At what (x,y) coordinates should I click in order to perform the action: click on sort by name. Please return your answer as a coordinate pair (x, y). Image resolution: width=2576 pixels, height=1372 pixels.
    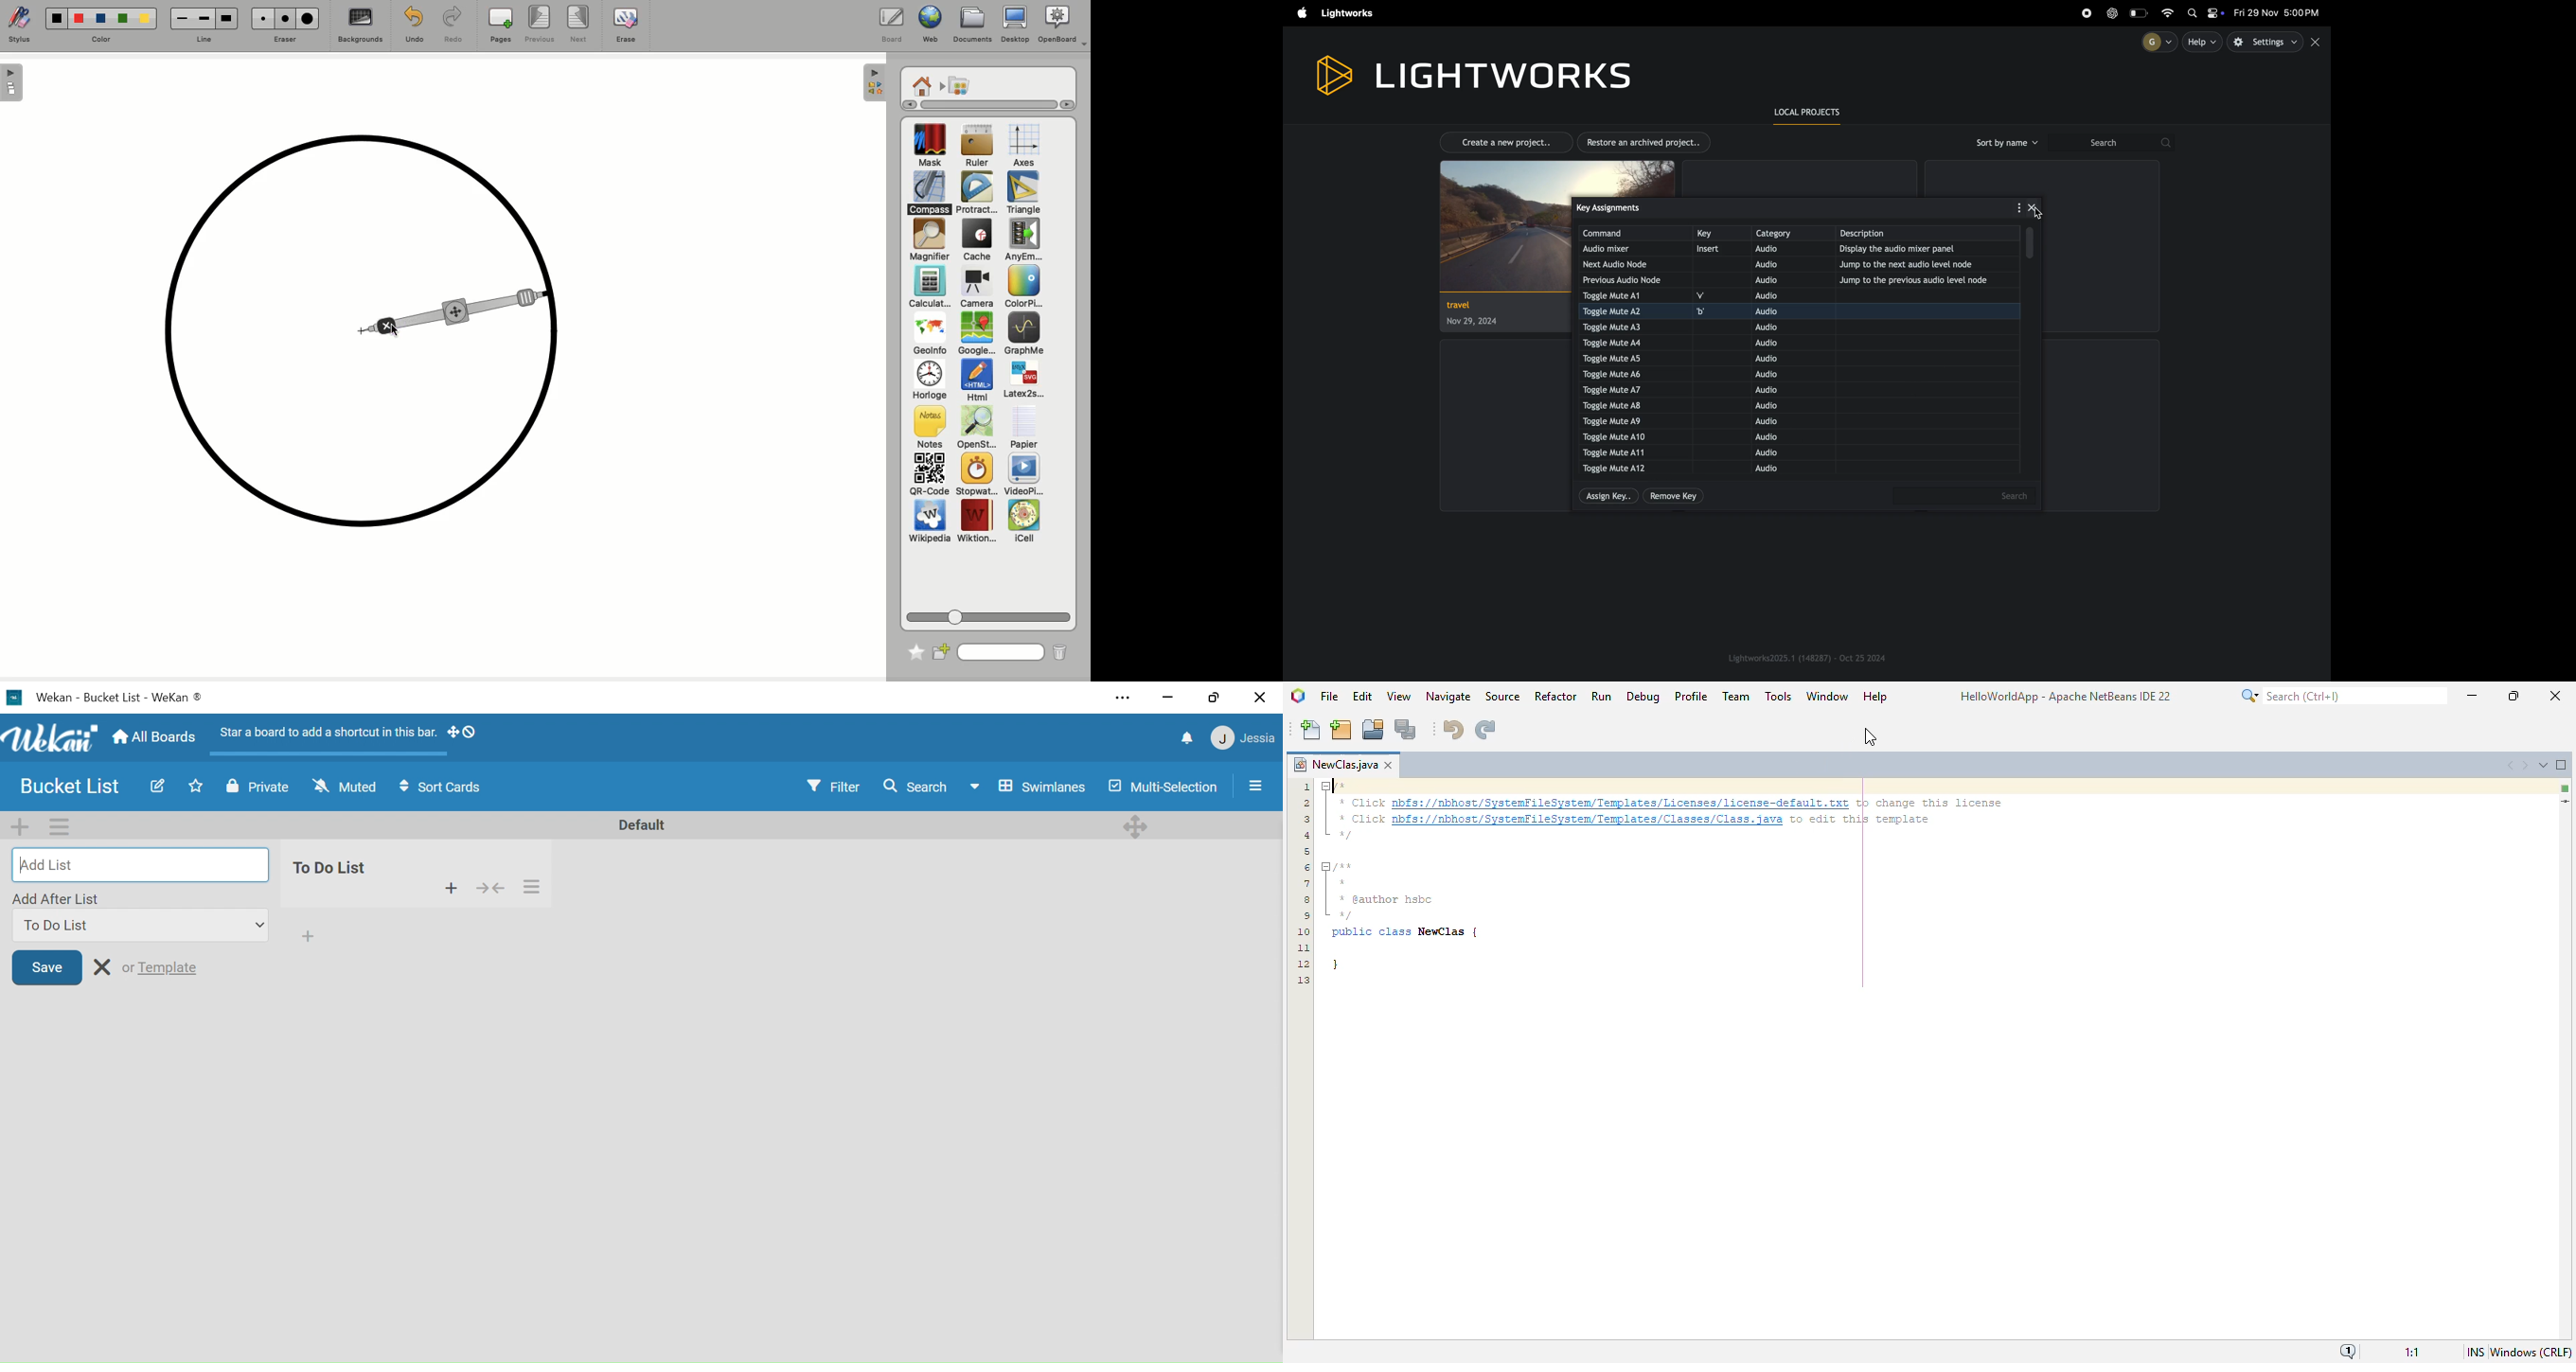
    Looking at the image, I should click on (2005, 143).